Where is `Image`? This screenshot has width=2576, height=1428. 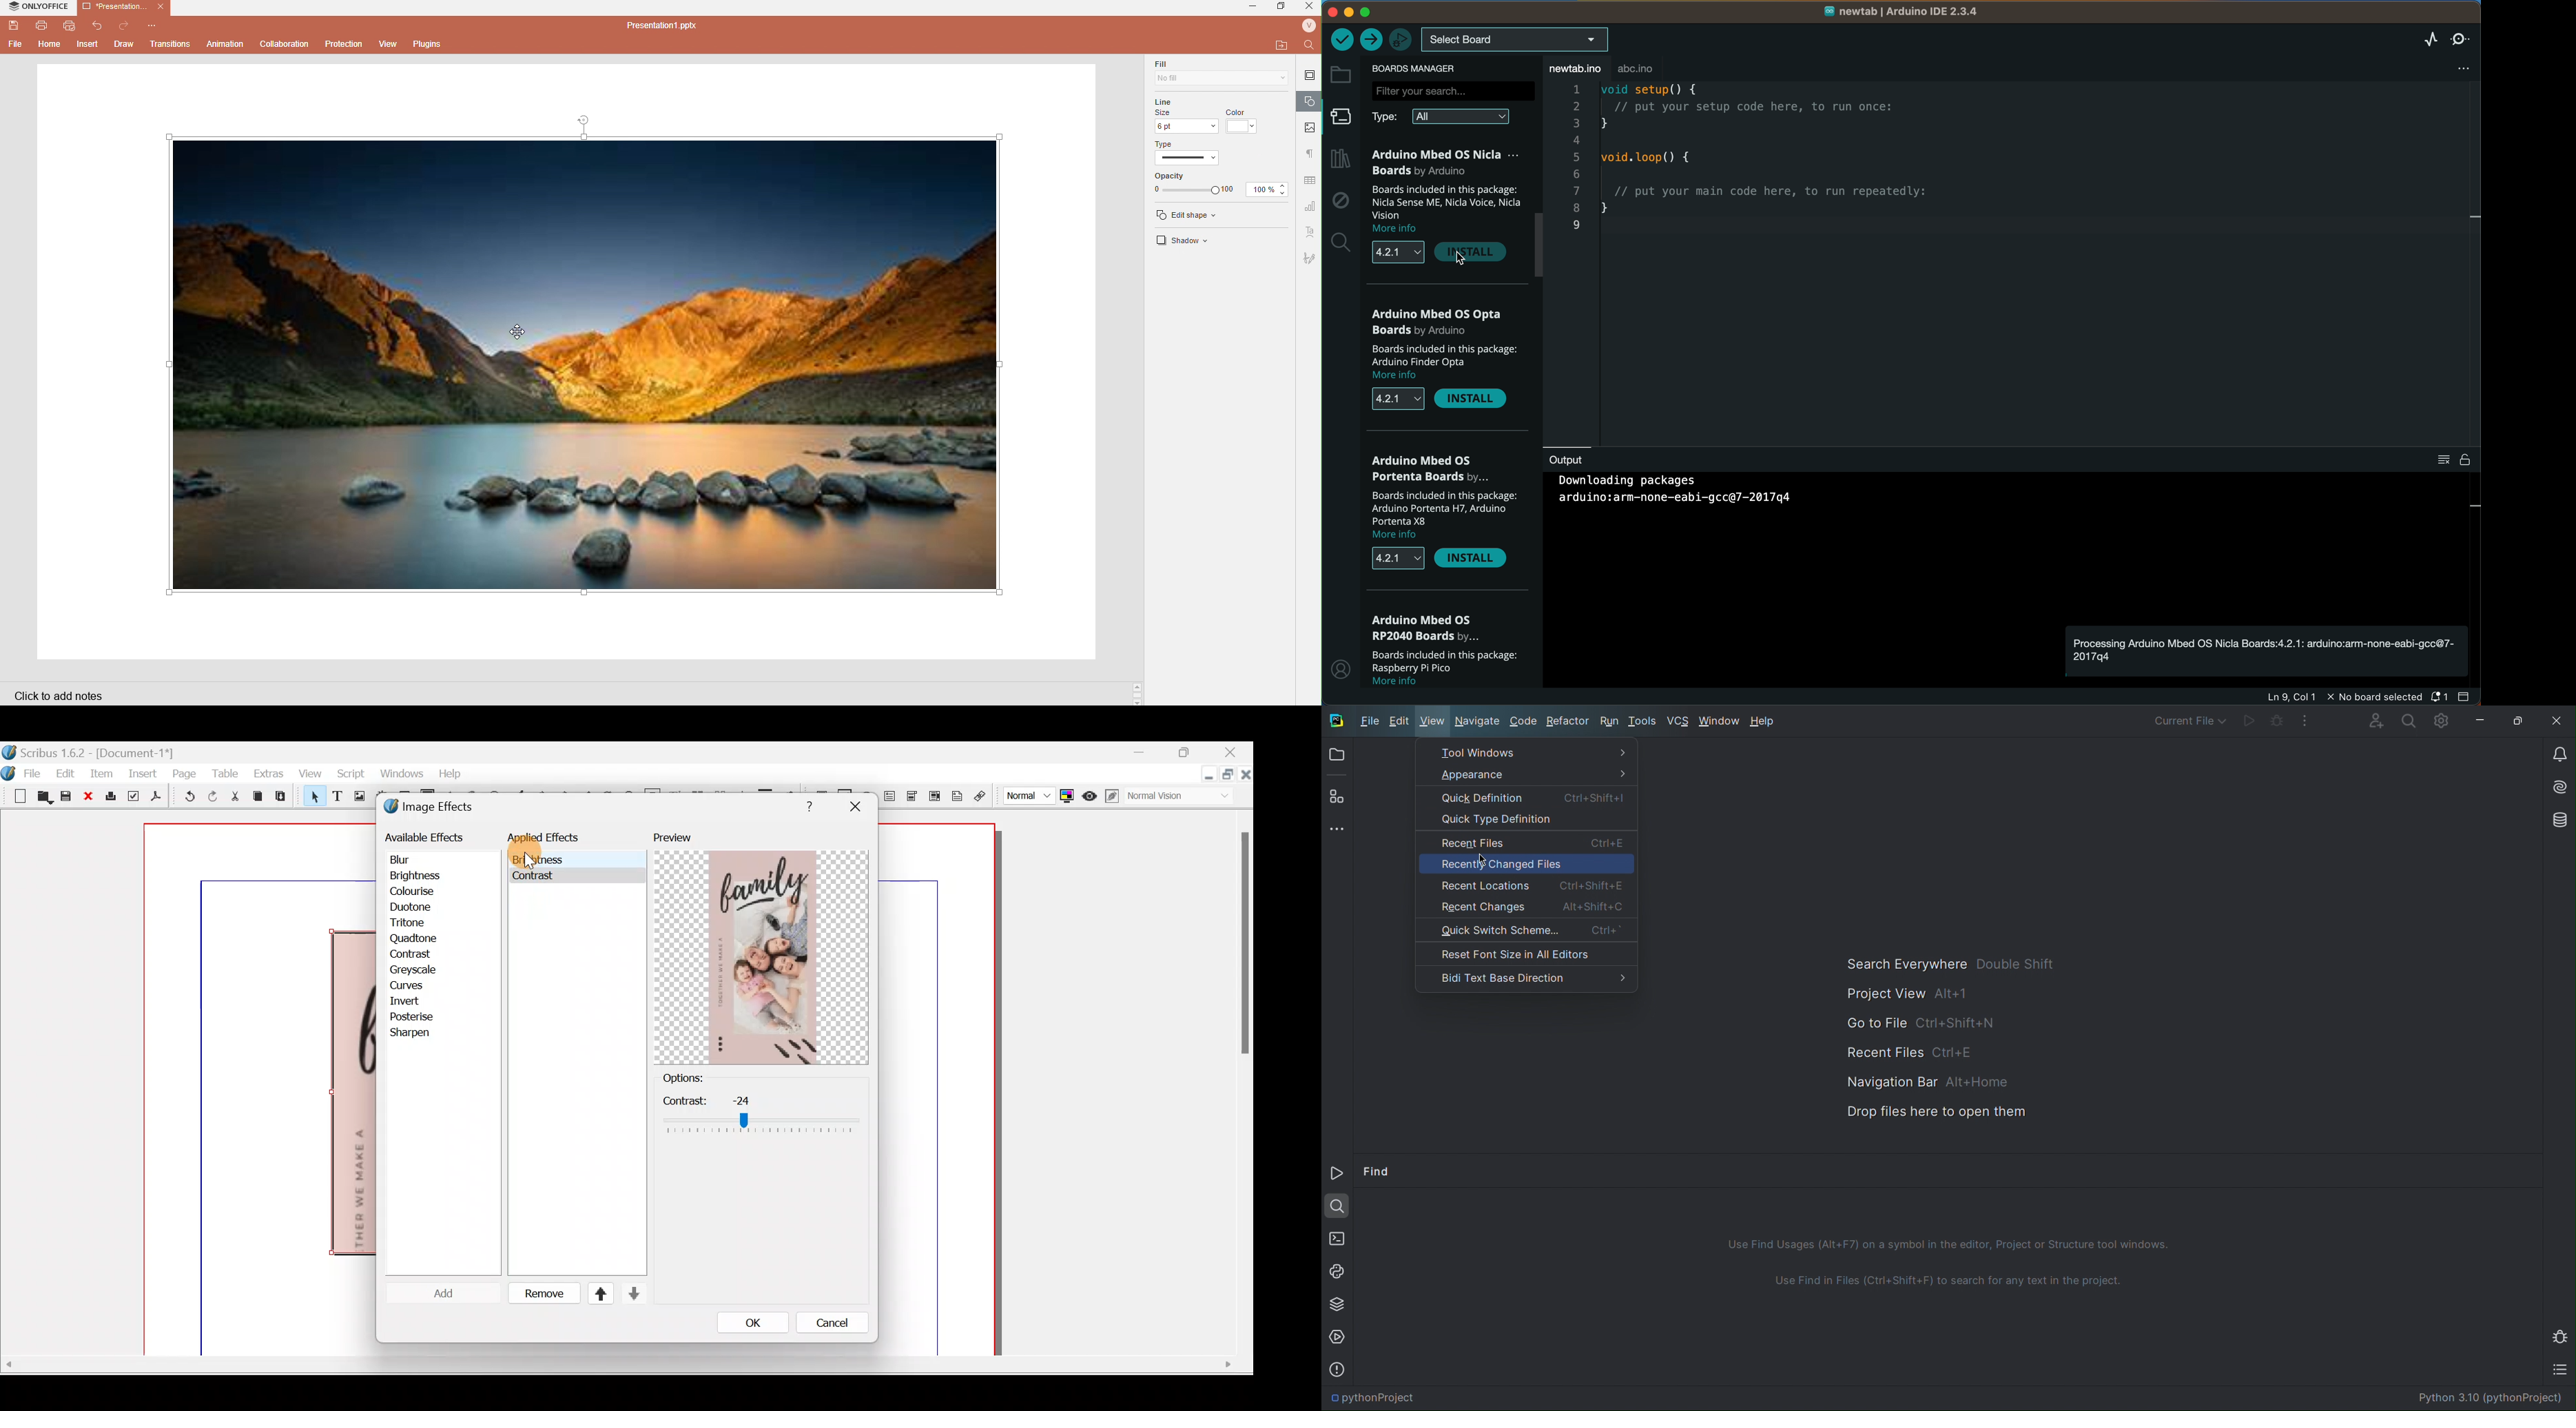
Image is located at coordinates (593, 366).